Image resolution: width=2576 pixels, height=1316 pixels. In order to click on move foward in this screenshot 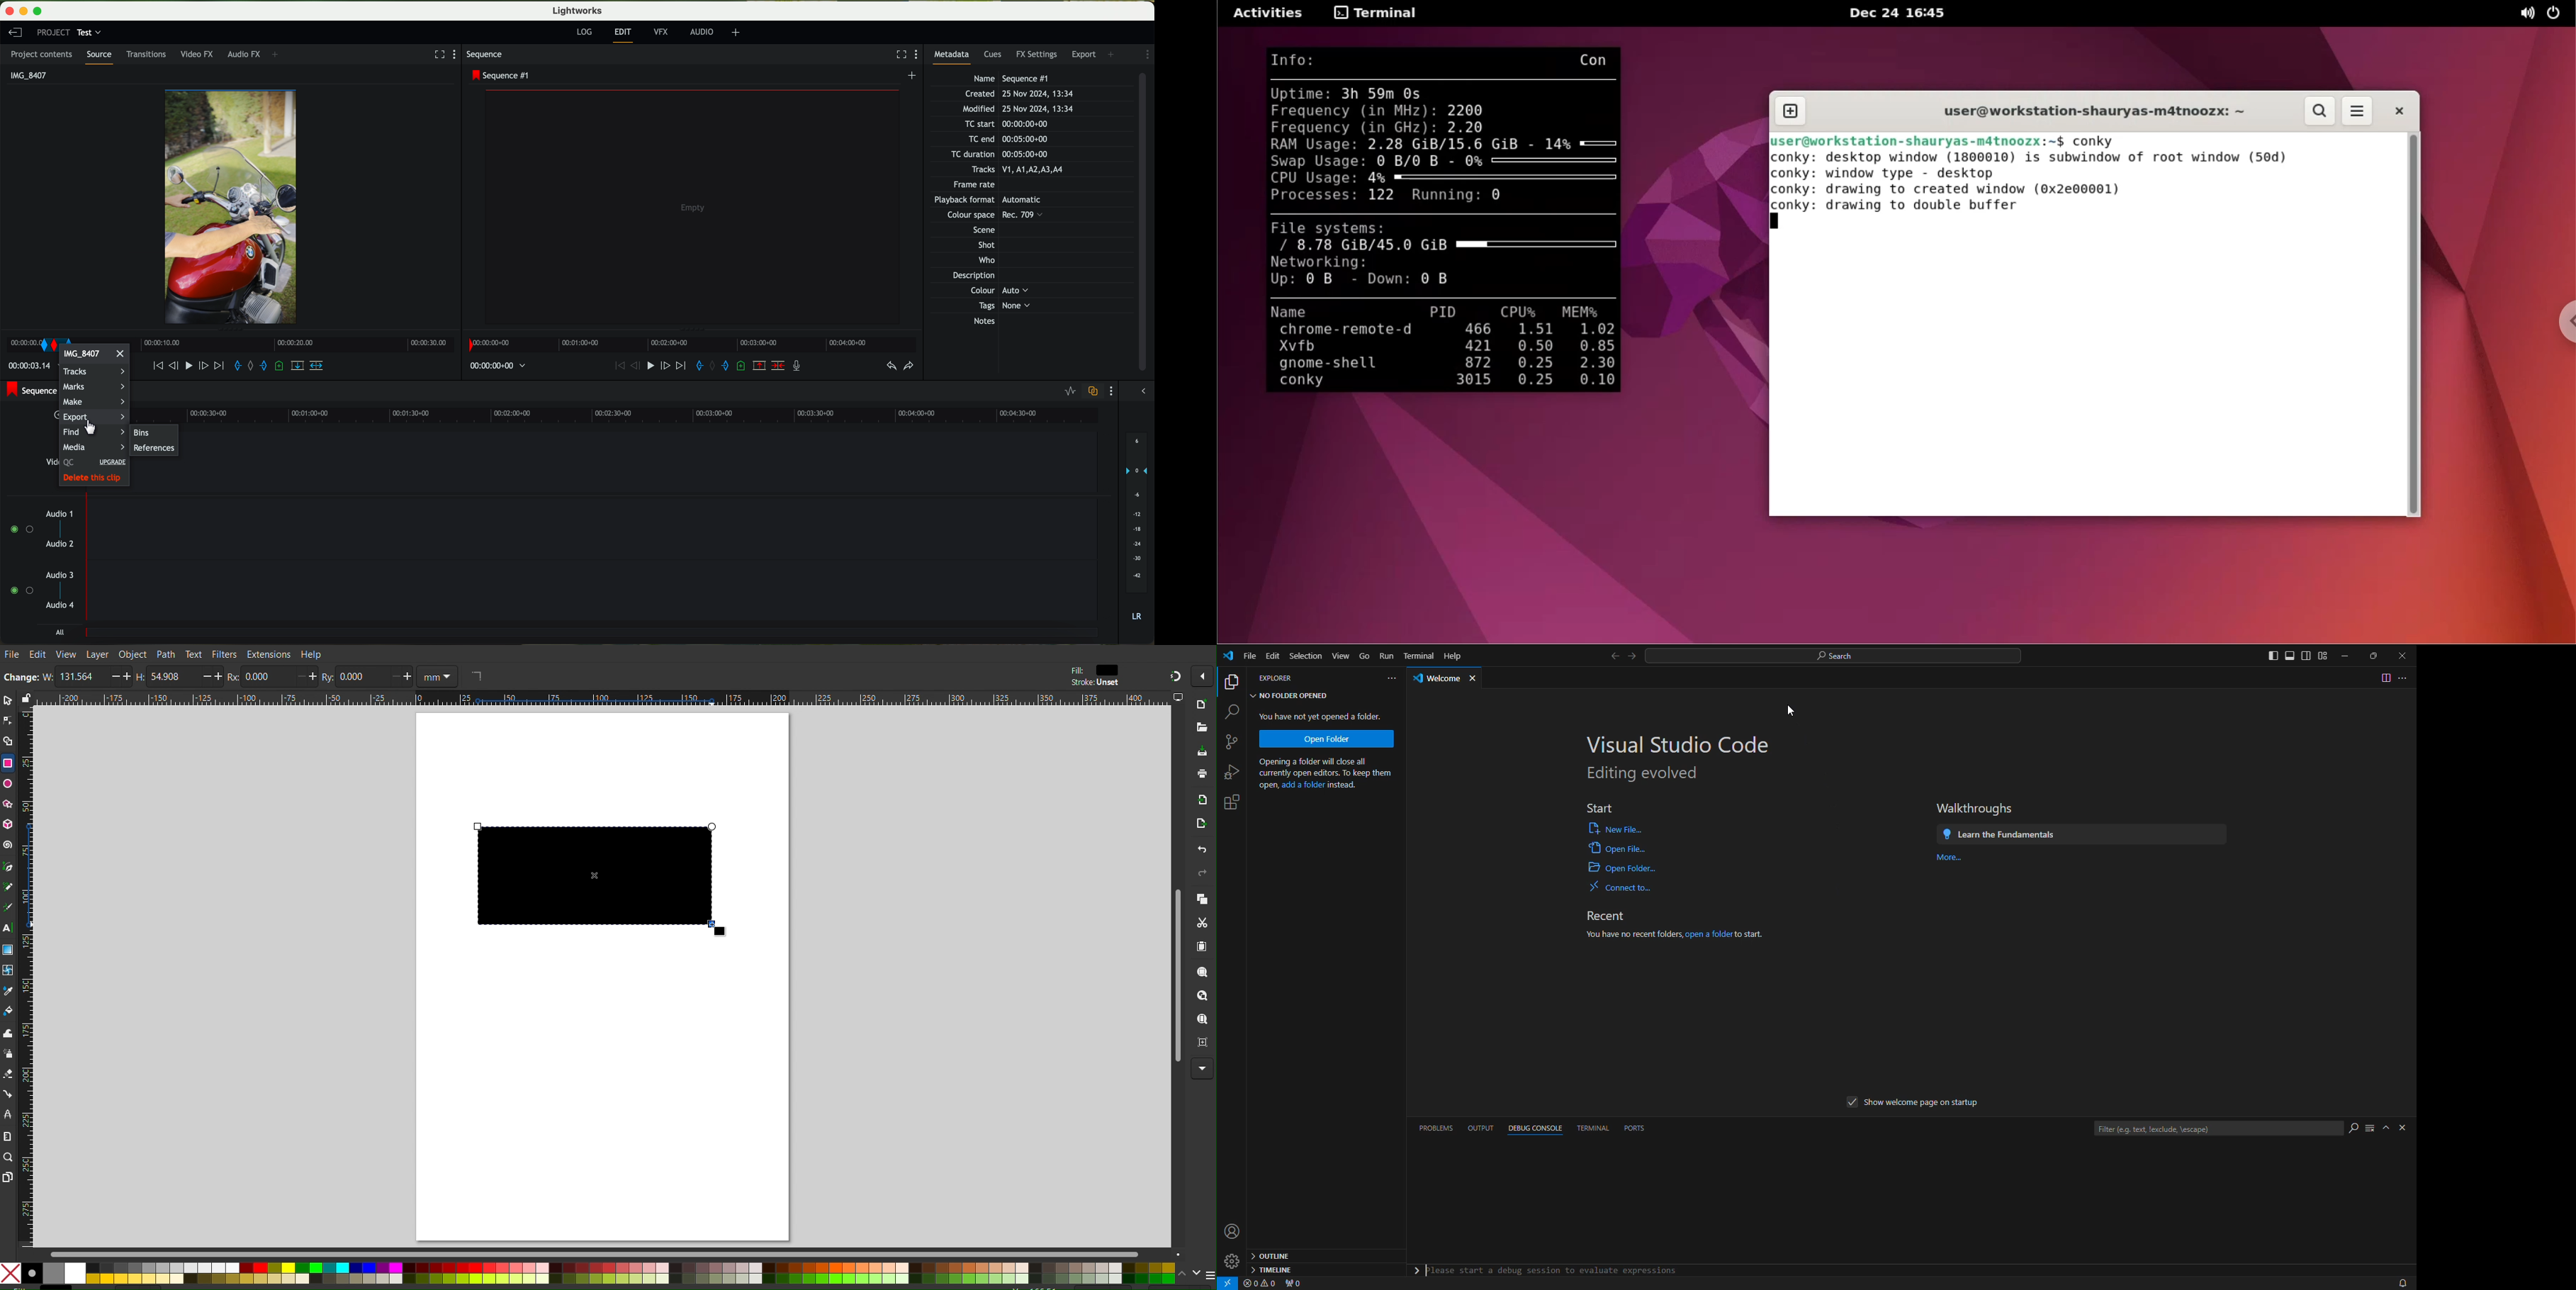, I will do `click(679, 367)`.